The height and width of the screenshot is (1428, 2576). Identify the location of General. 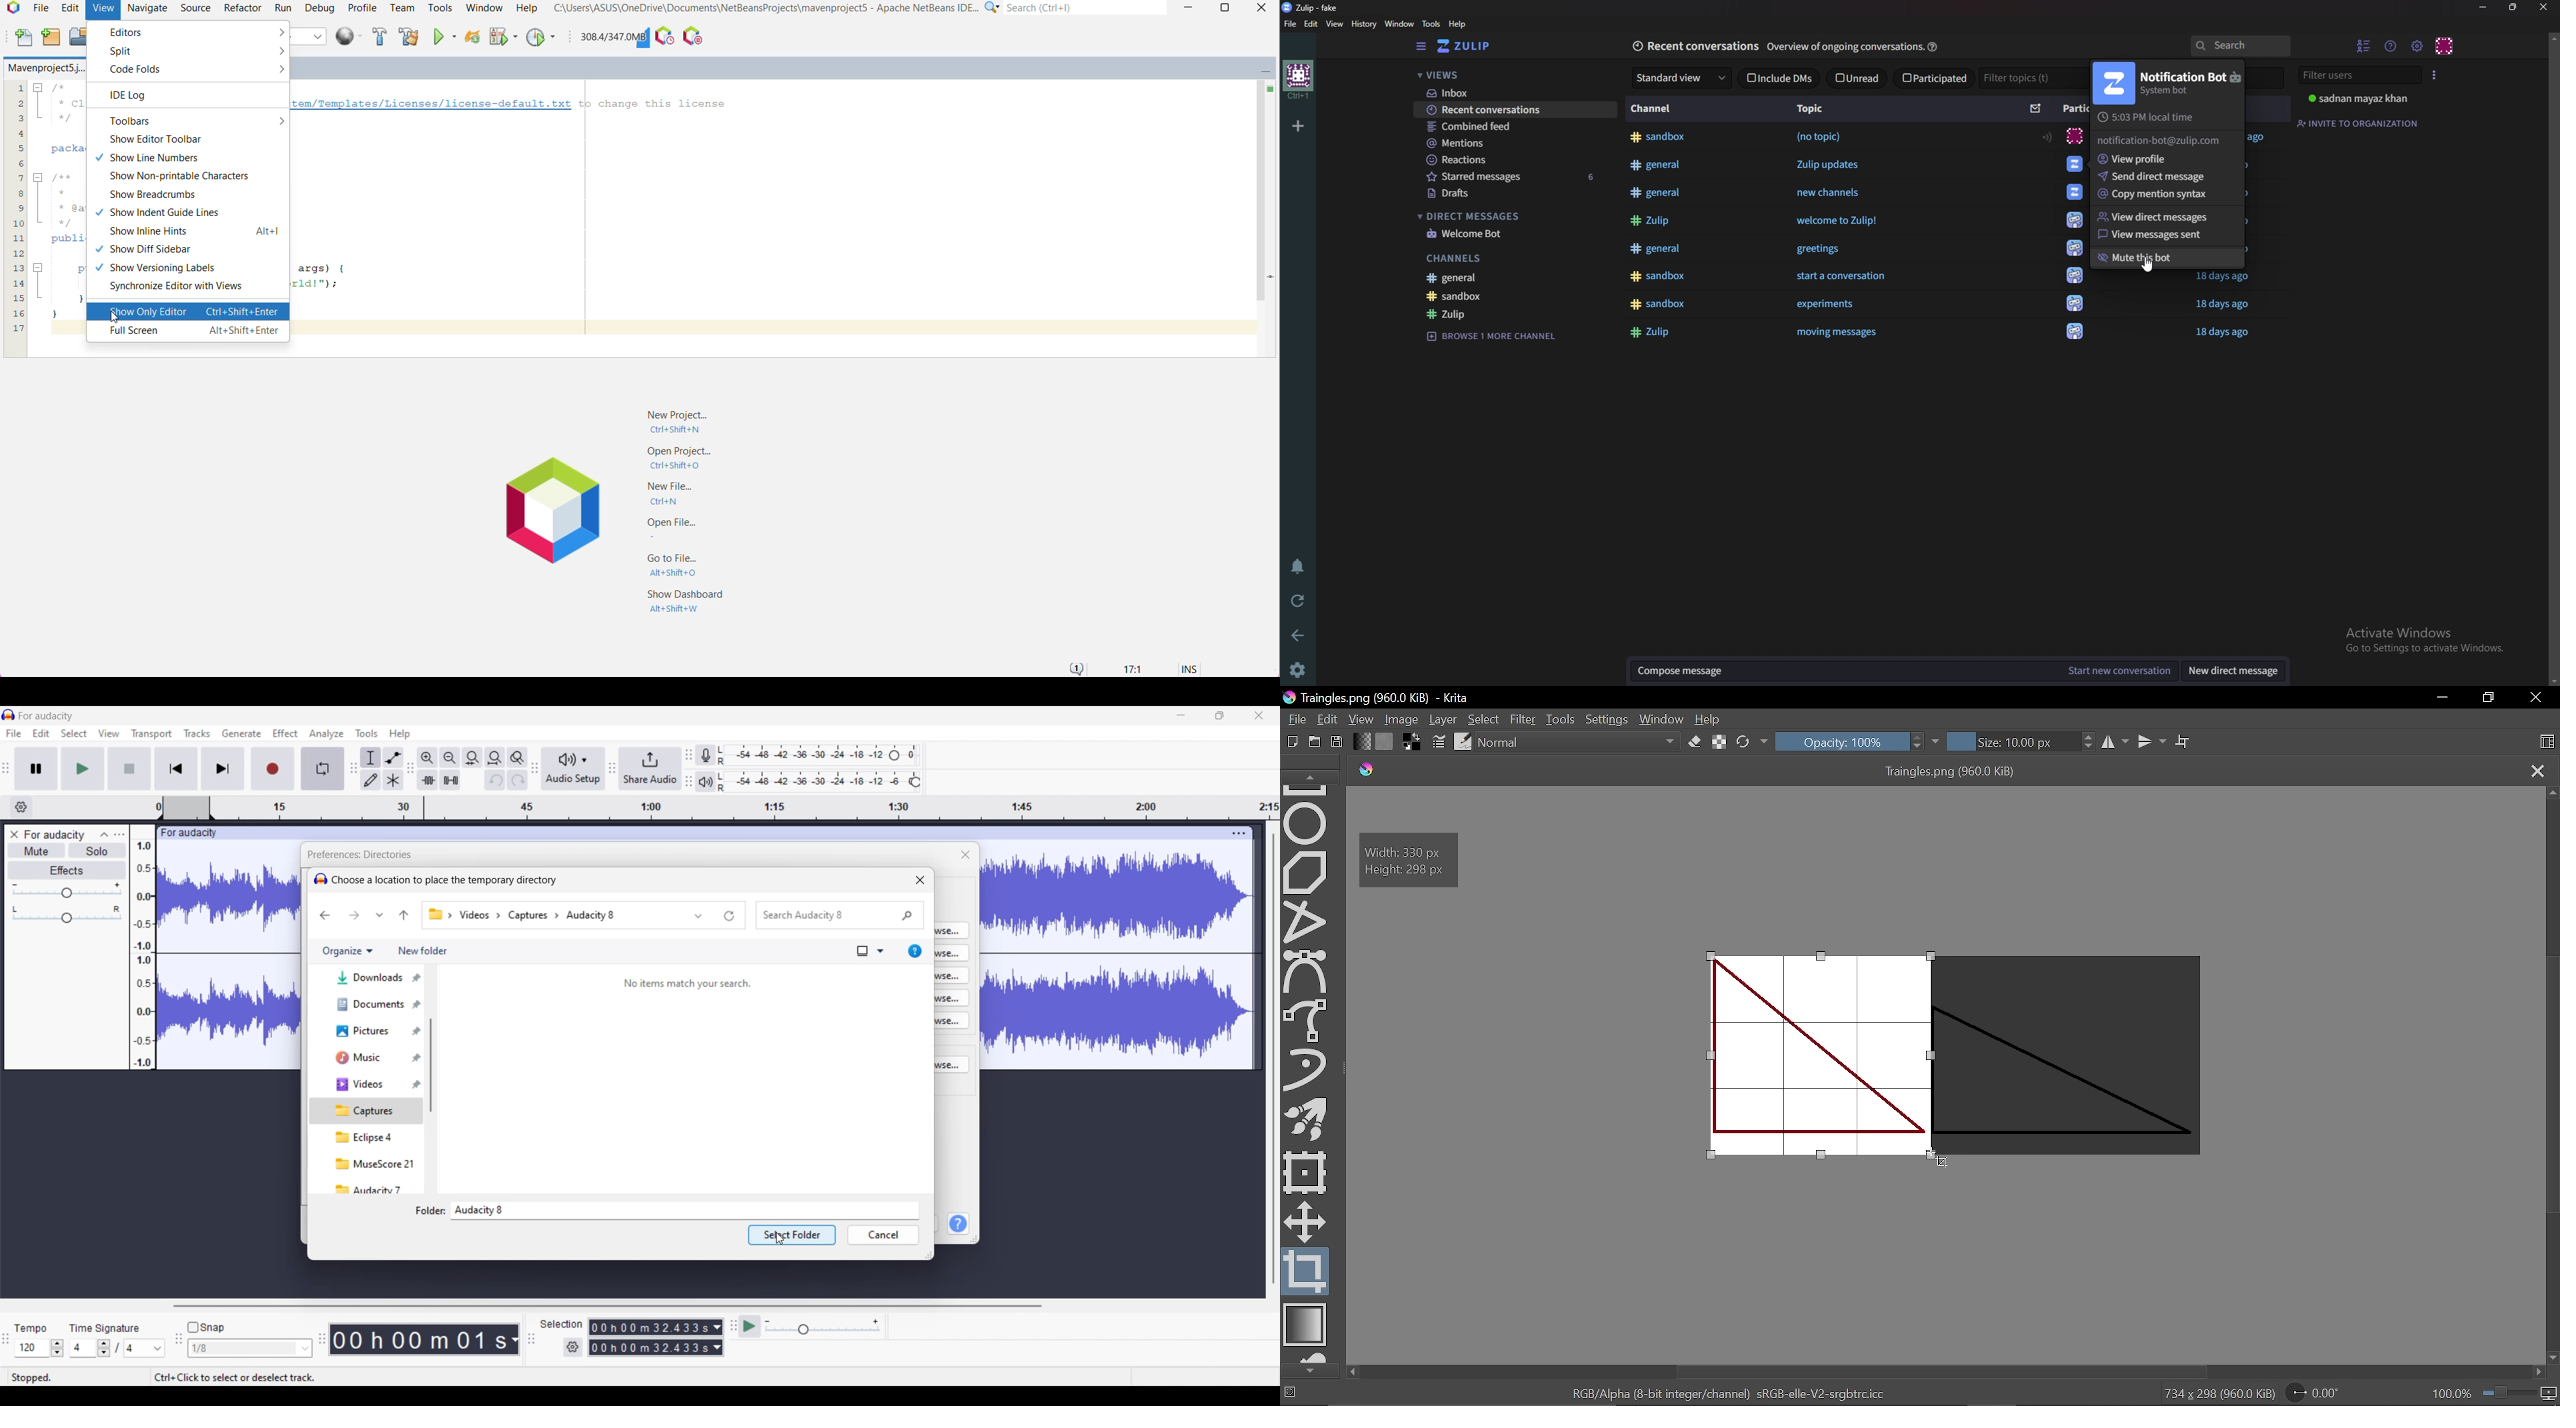
(1495, 277).